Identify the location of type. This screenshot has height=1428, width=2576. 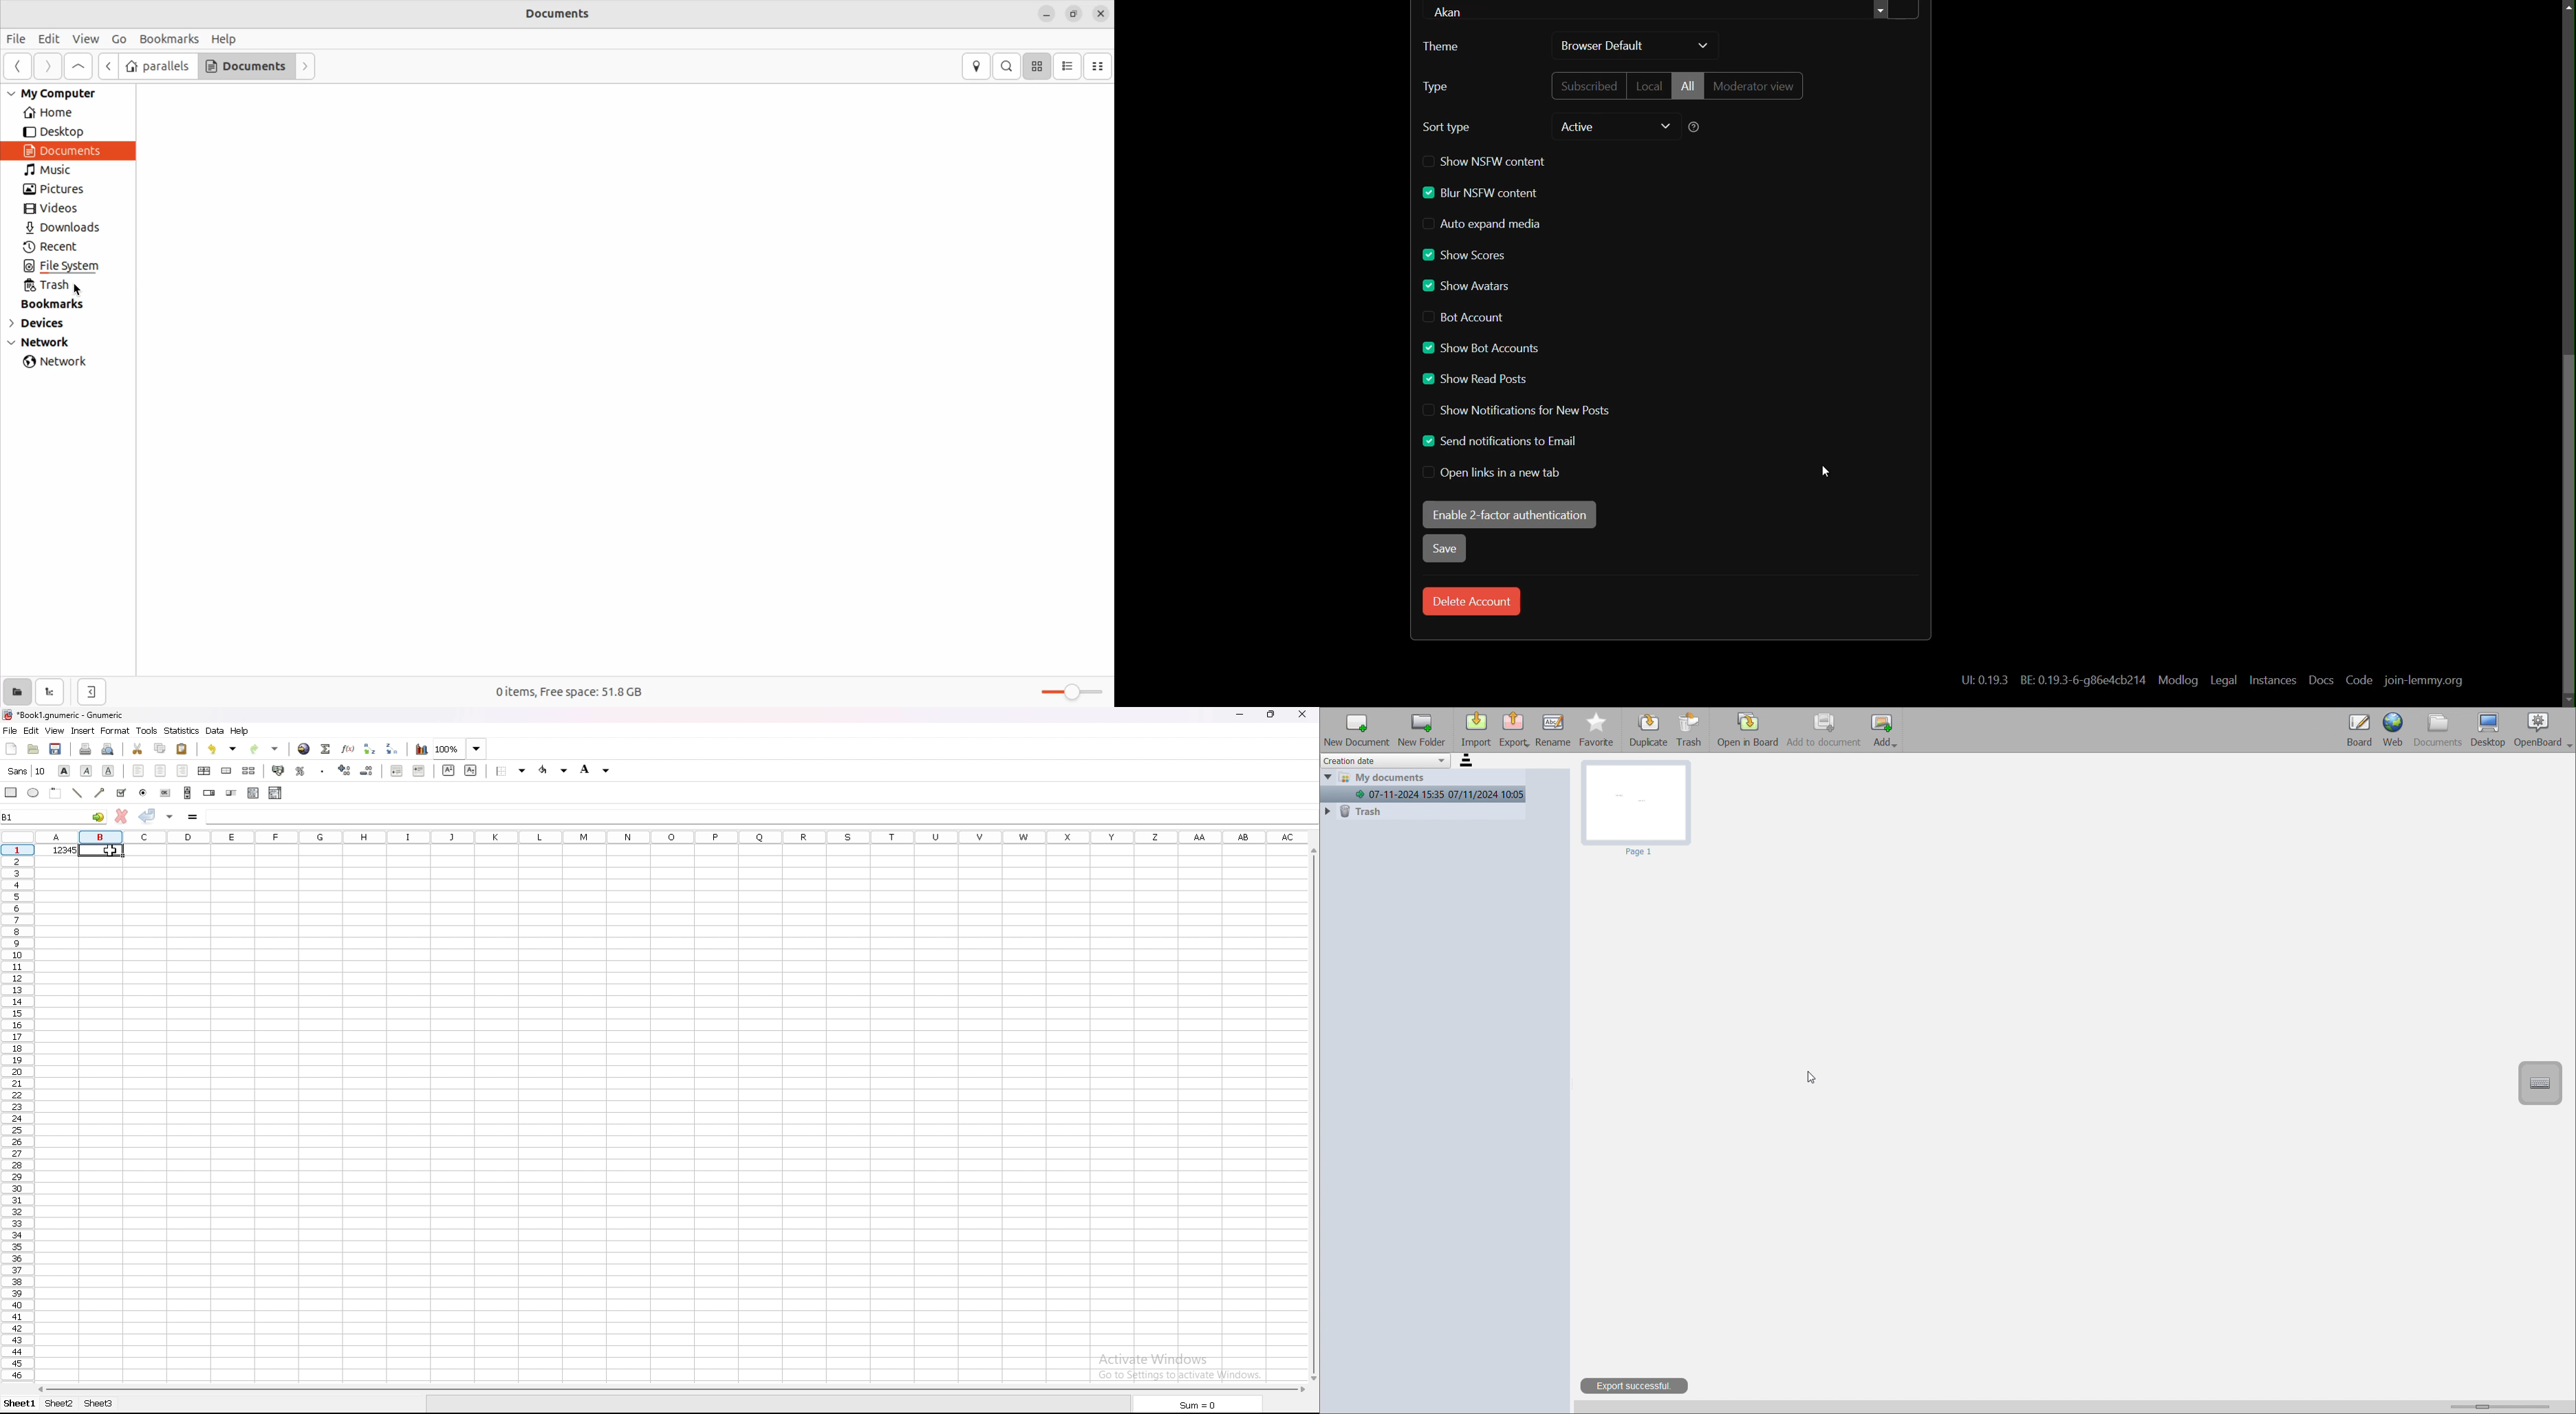
(1436, 86).